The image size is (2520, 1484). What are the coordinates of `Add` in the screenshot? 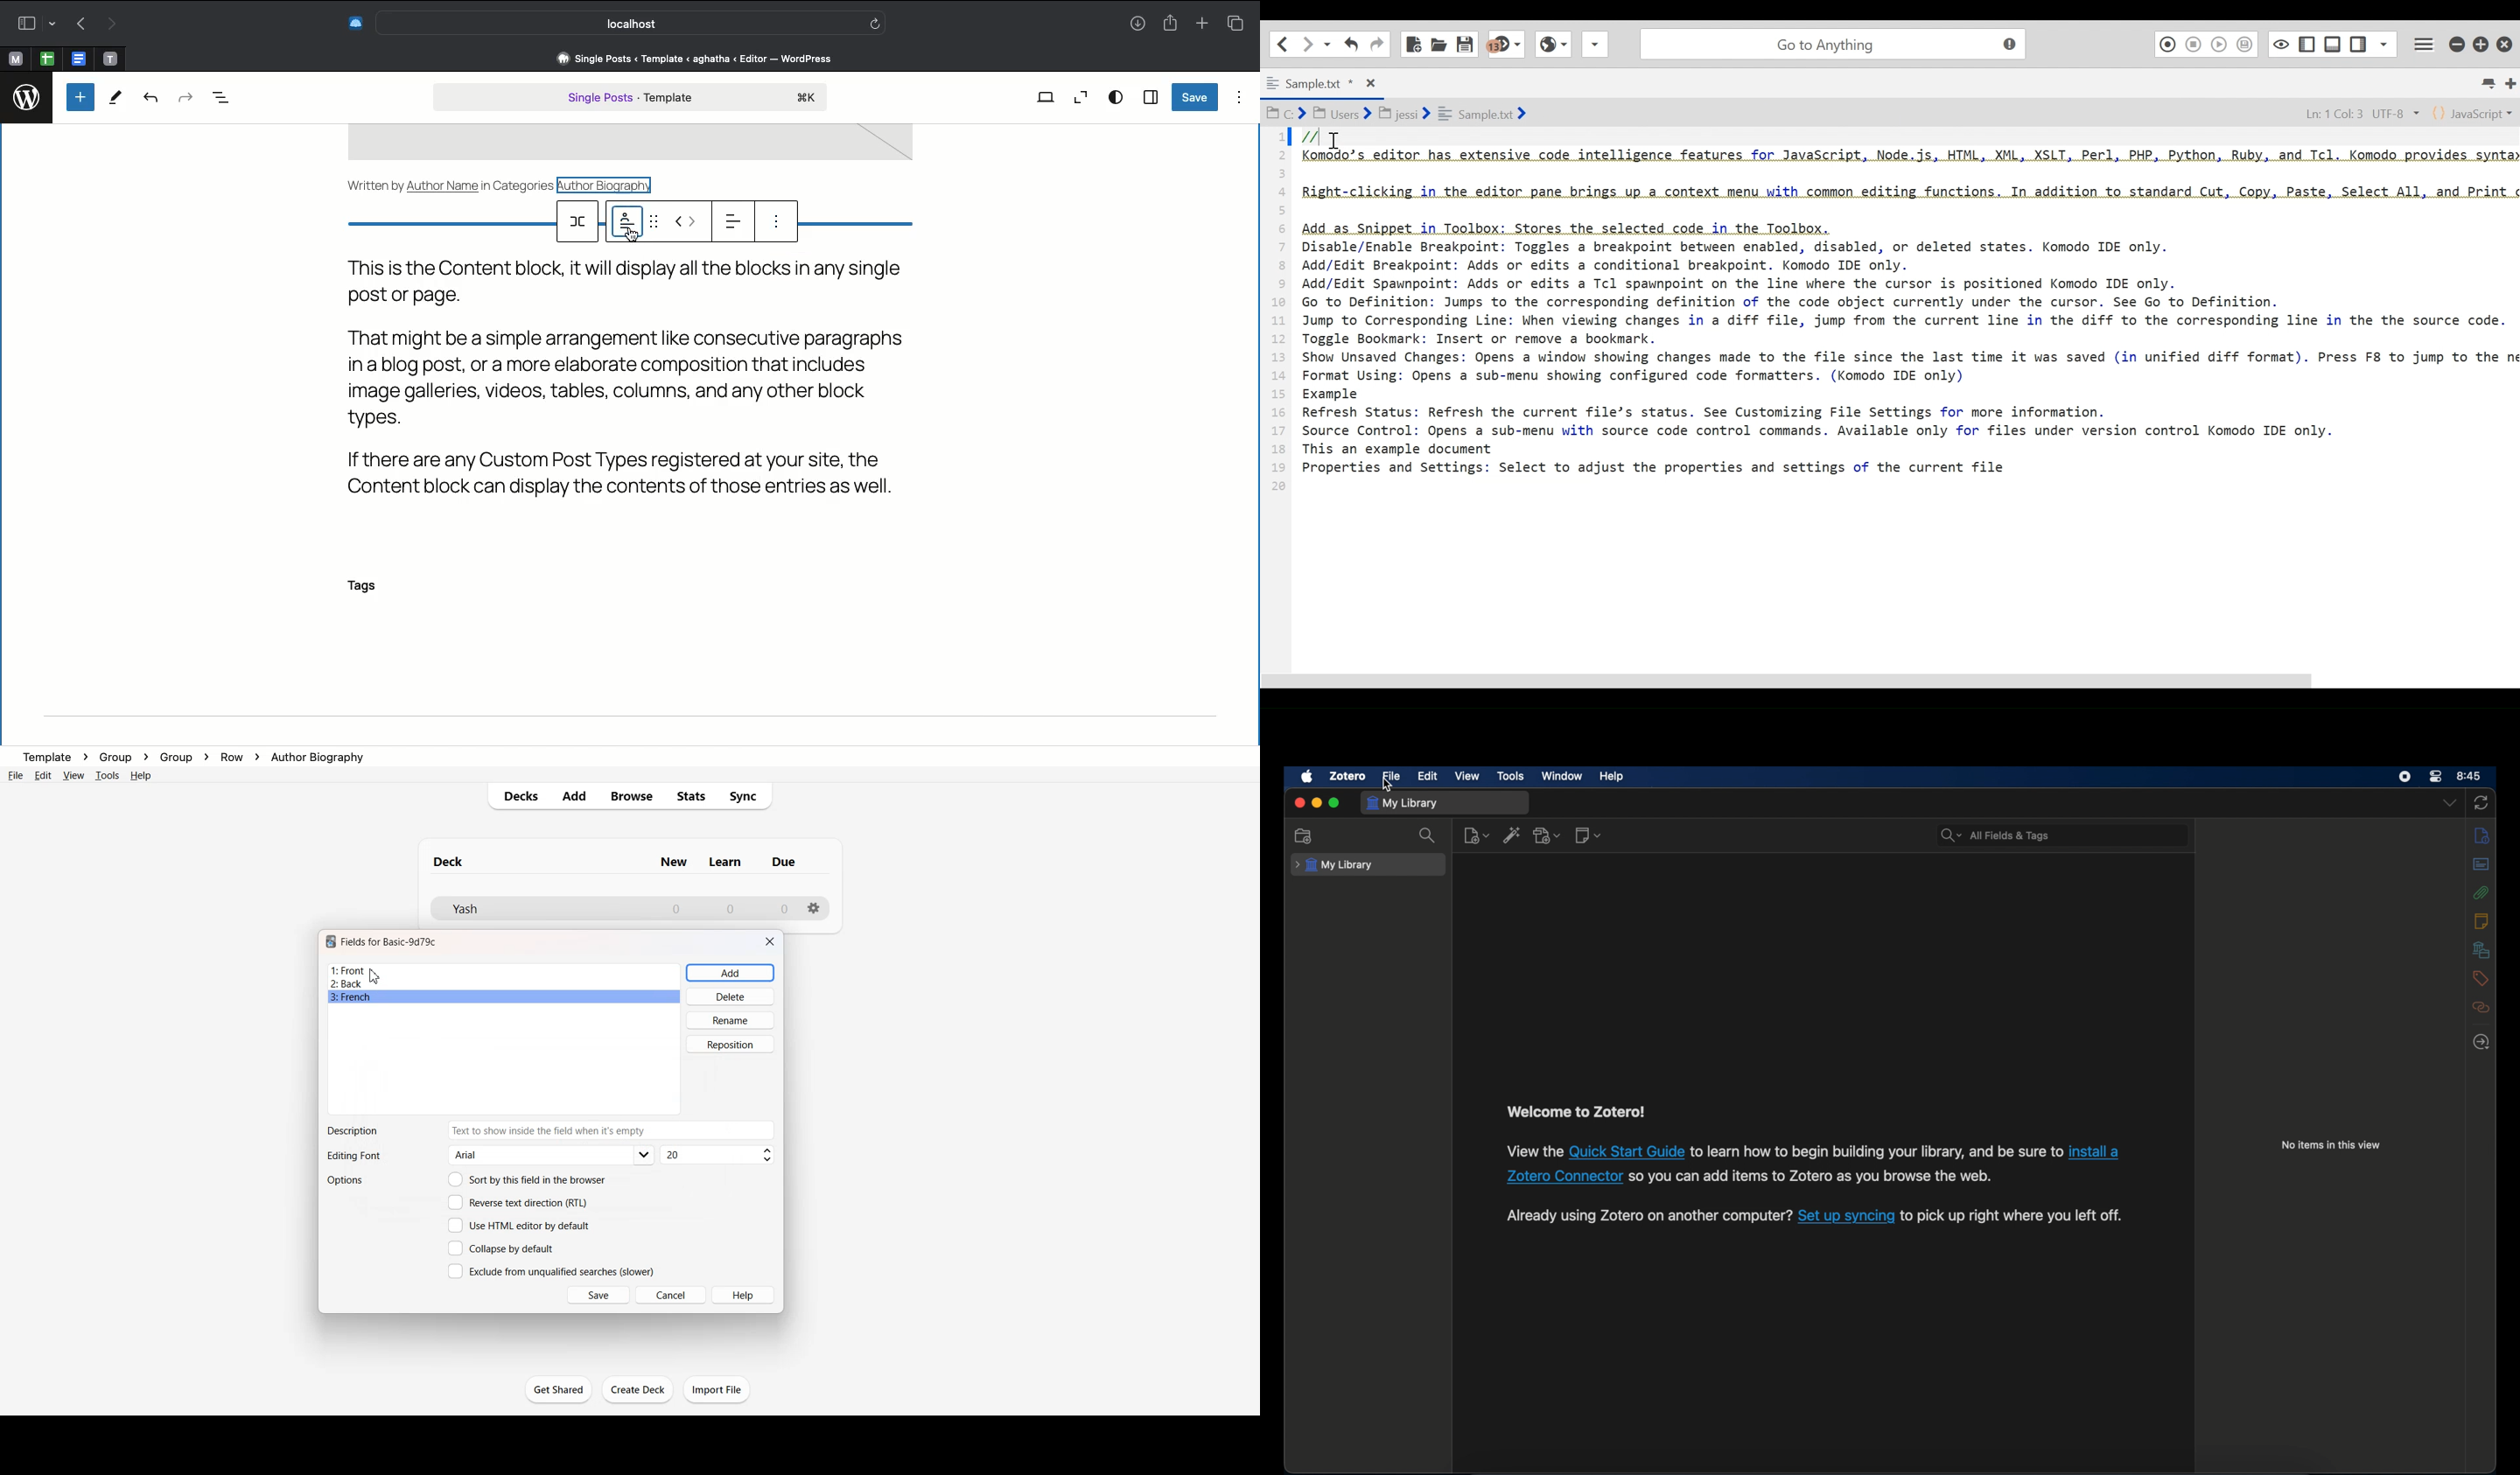 It's located at (573, 796).